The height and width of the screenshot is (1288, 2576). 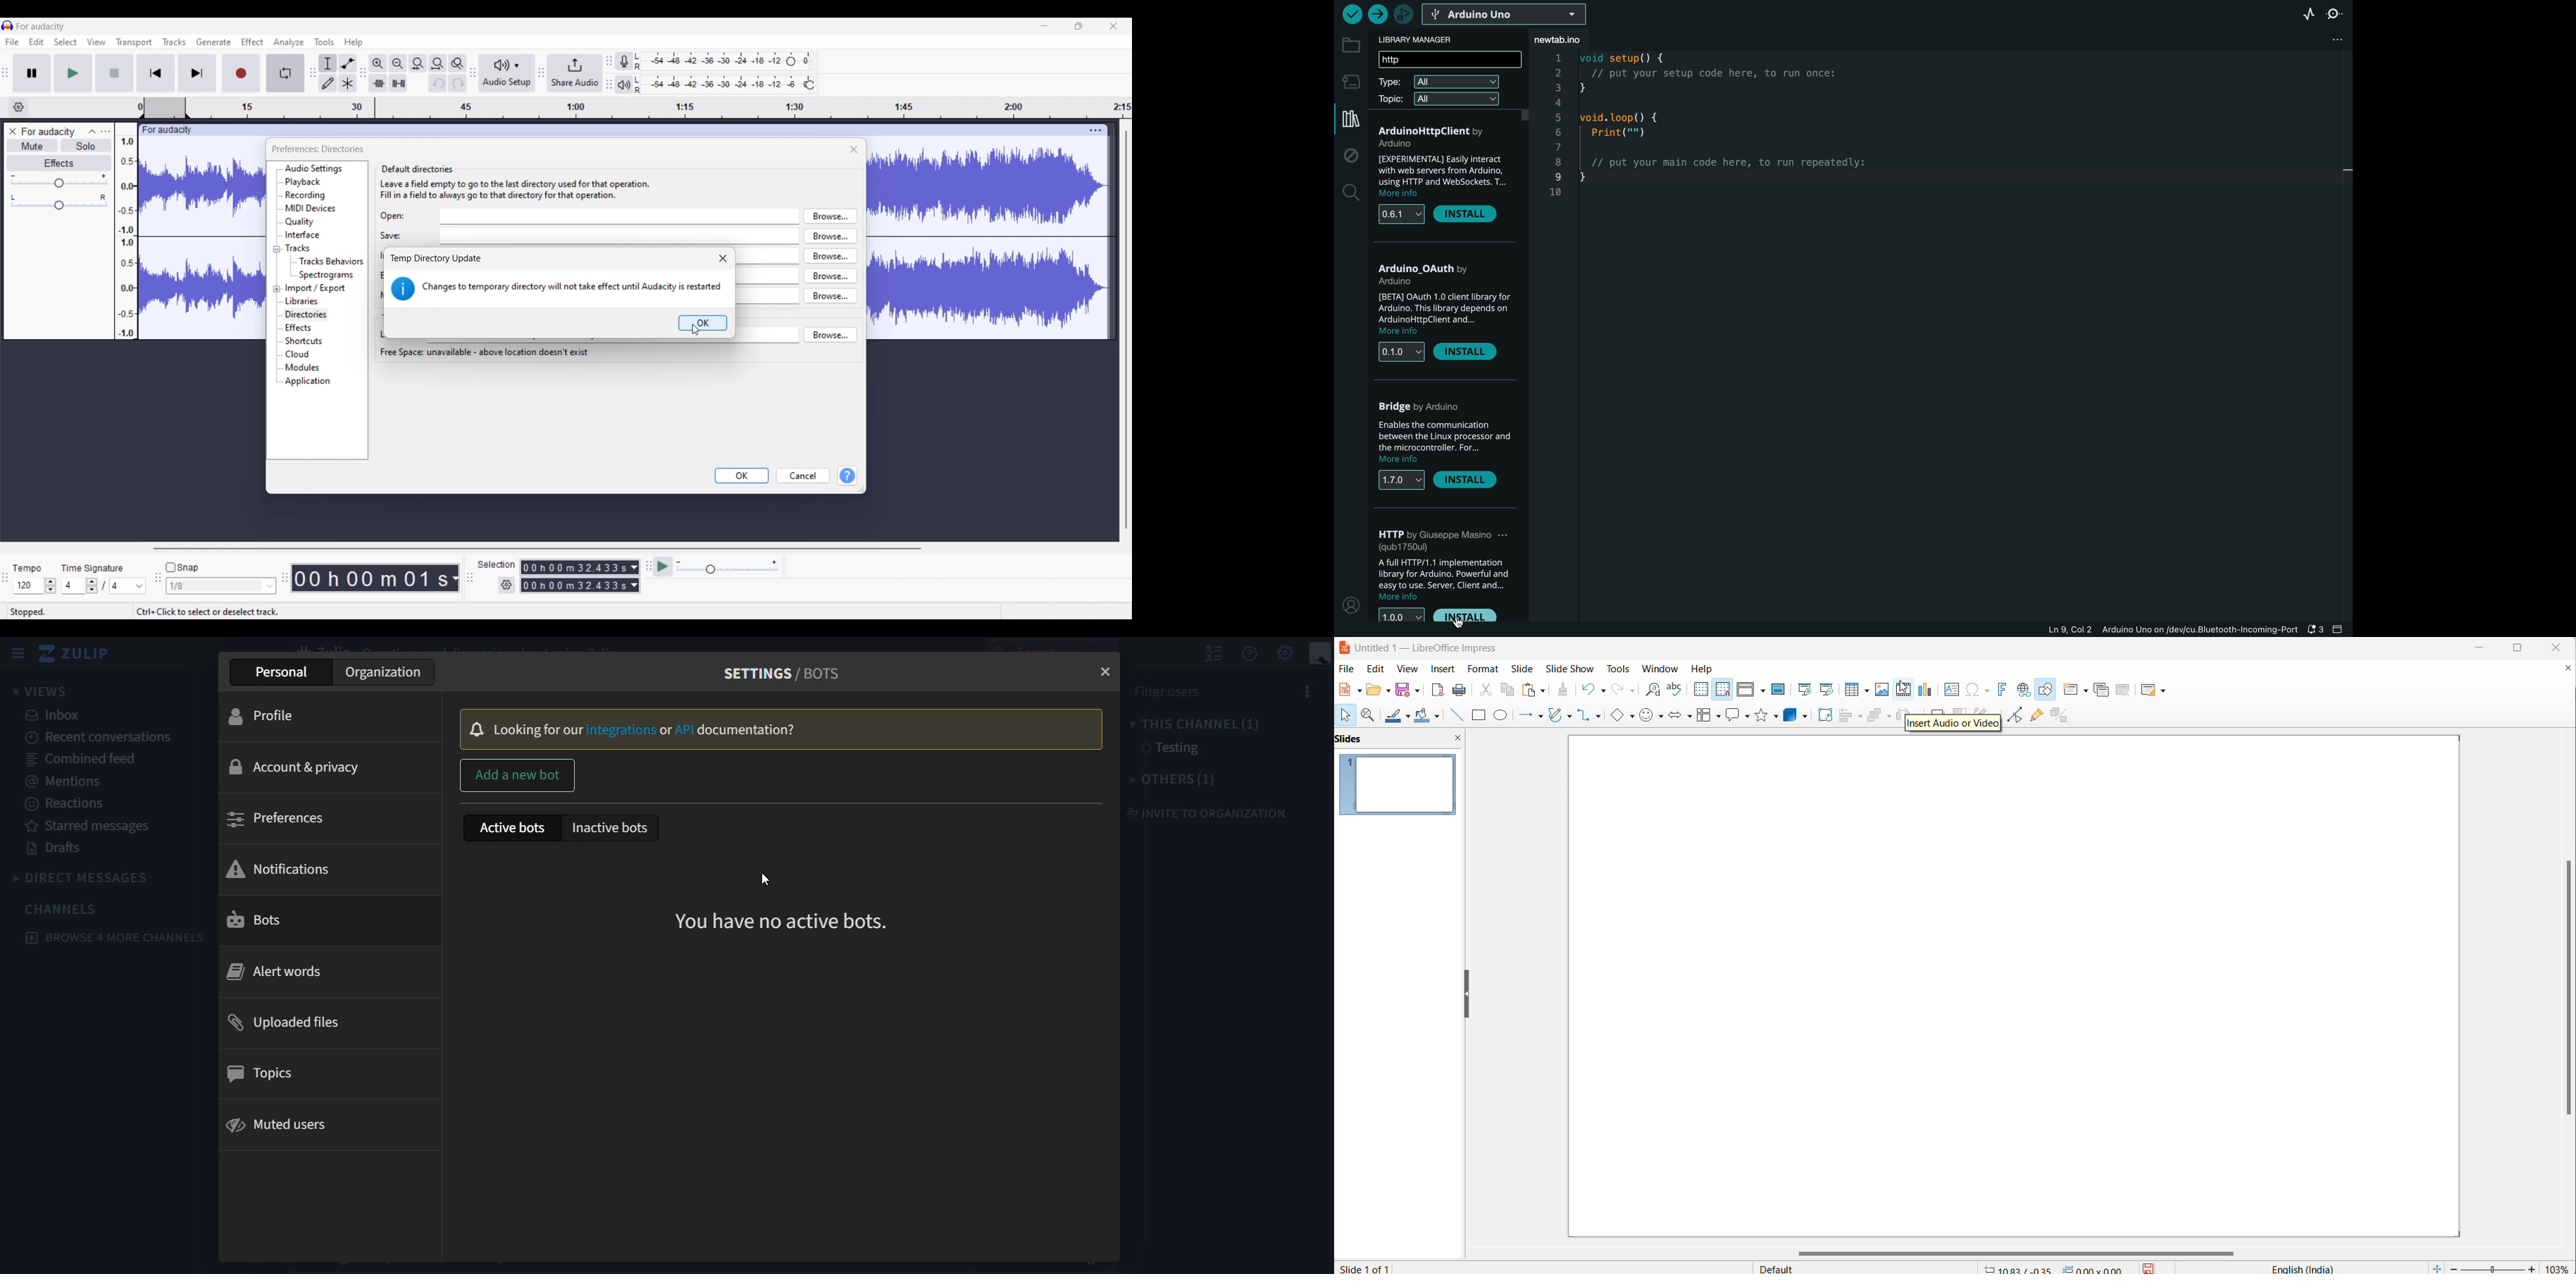 What do you see at coordinates (1096, 130) in the screenshot?
I see `Track settings ` at bounding box center [1096, 130].